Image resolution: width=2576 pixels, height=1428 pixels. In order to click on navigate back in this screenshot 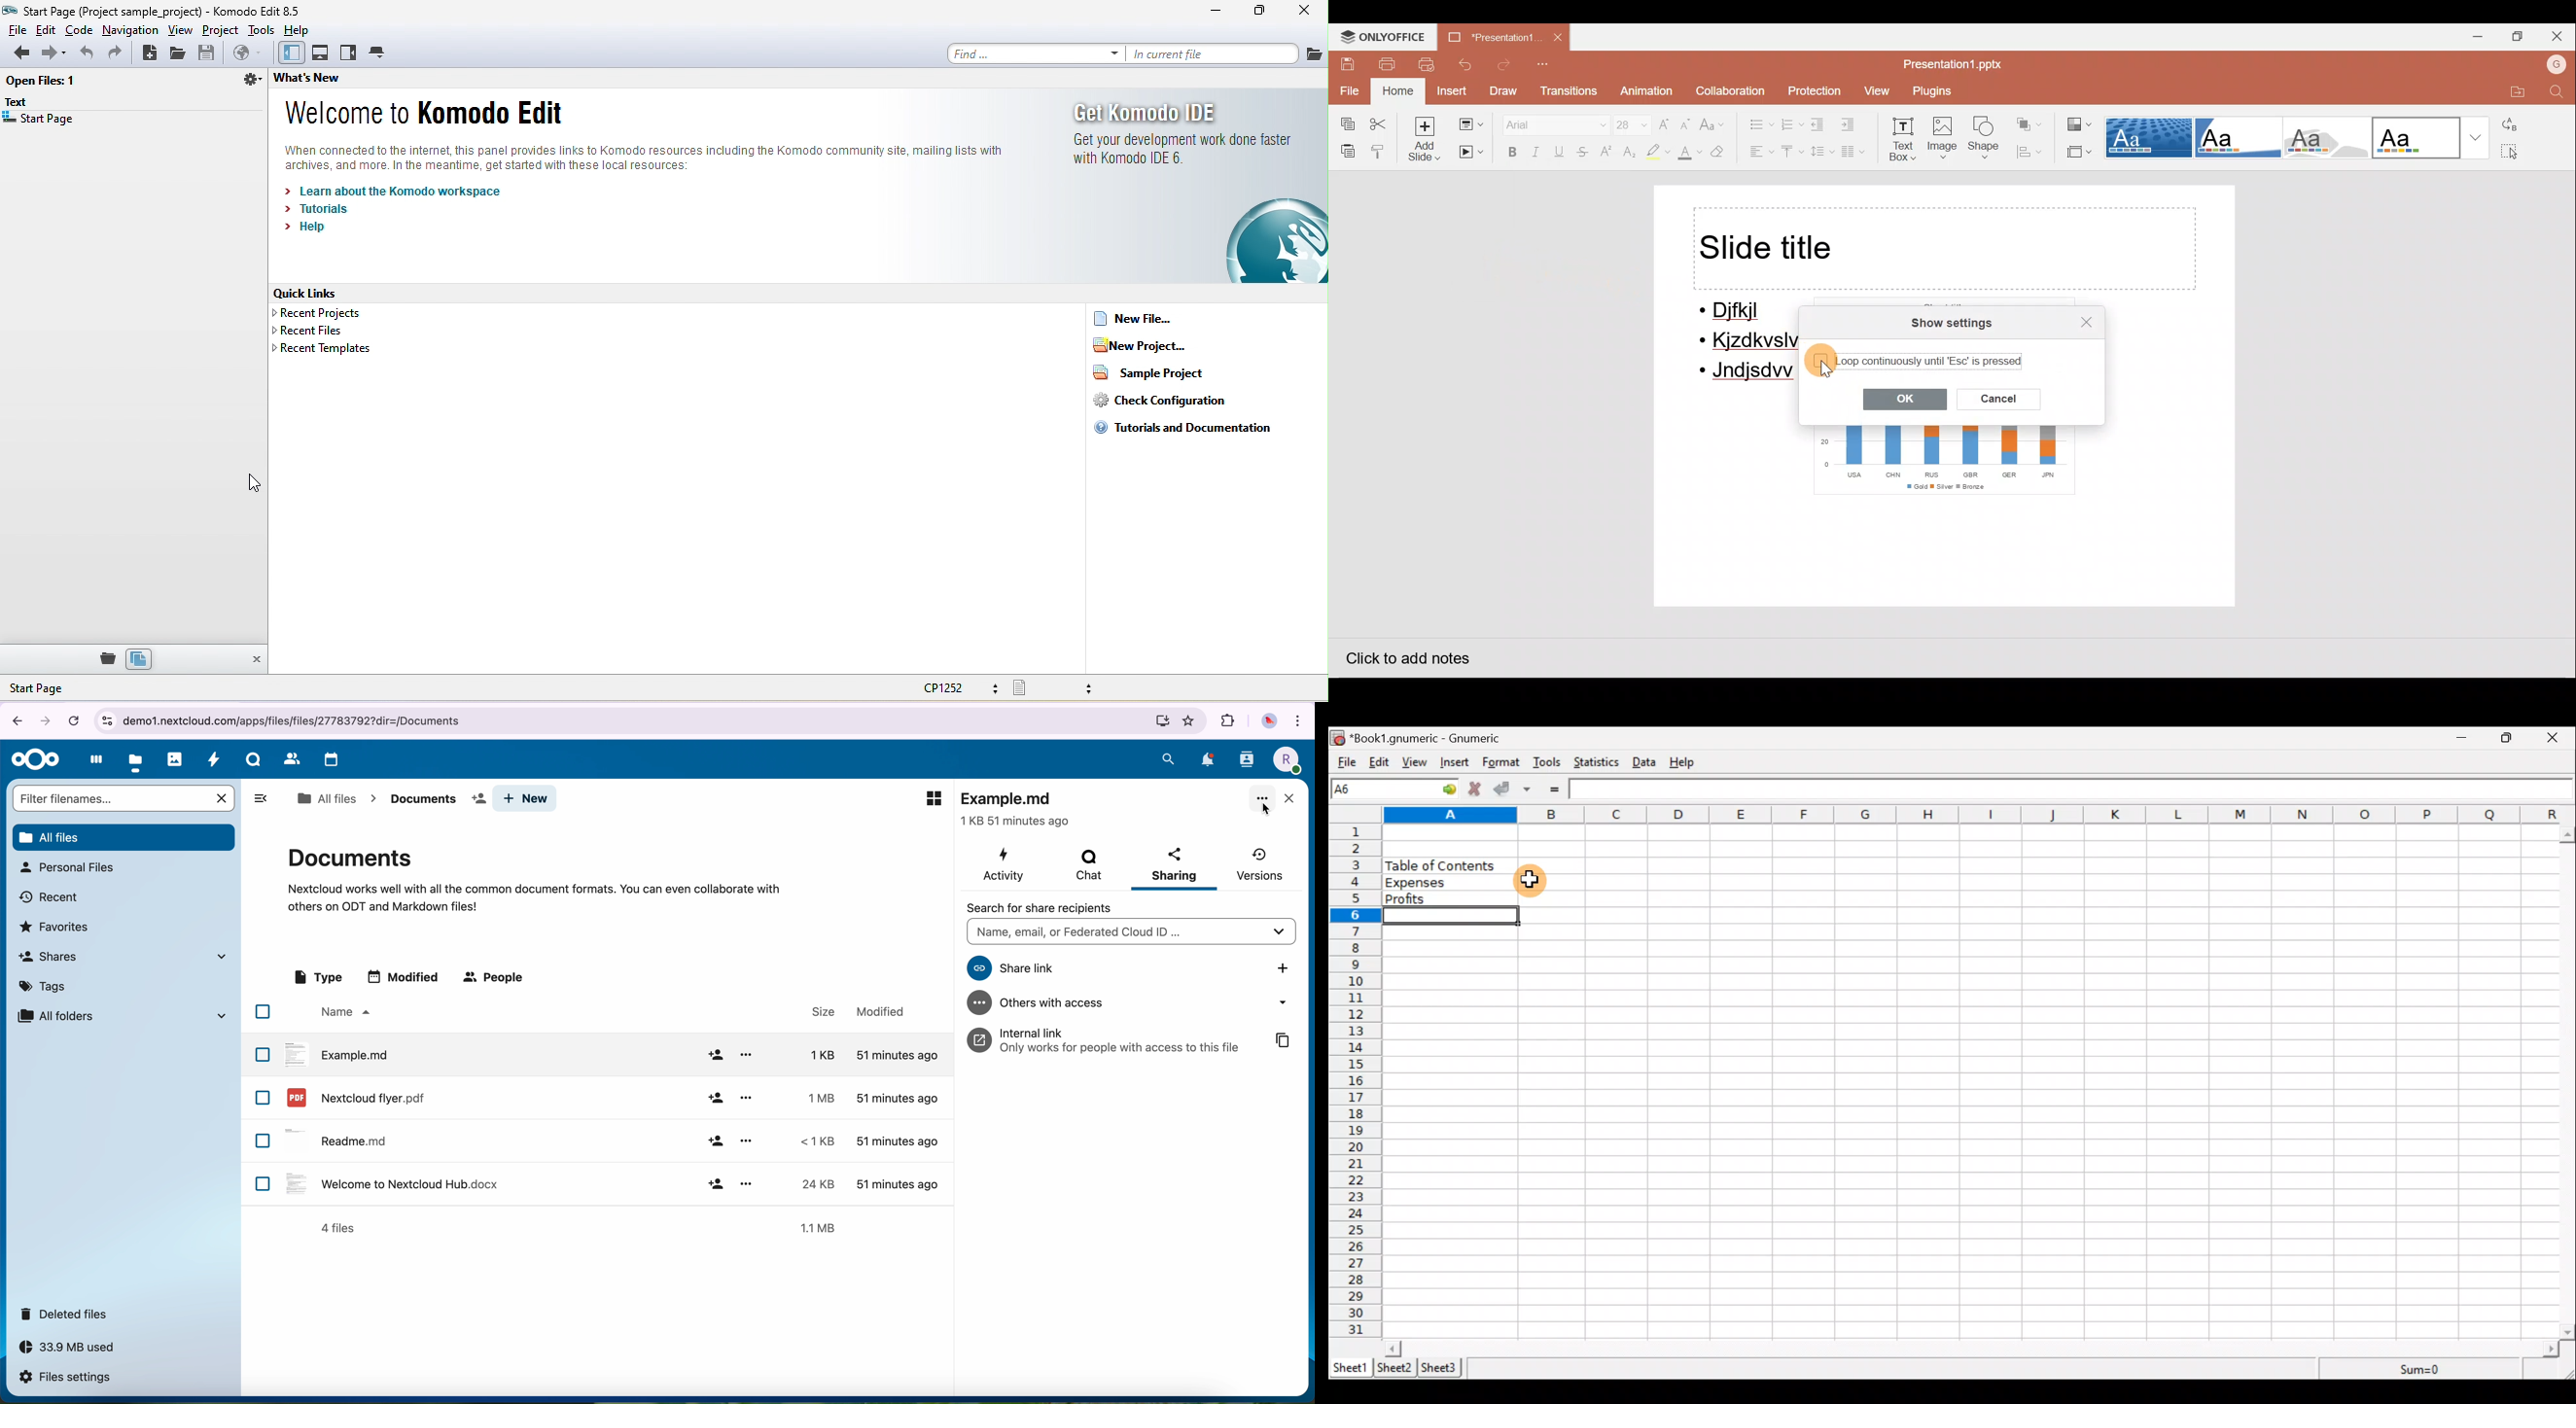, I will do `click(13, 720)`.